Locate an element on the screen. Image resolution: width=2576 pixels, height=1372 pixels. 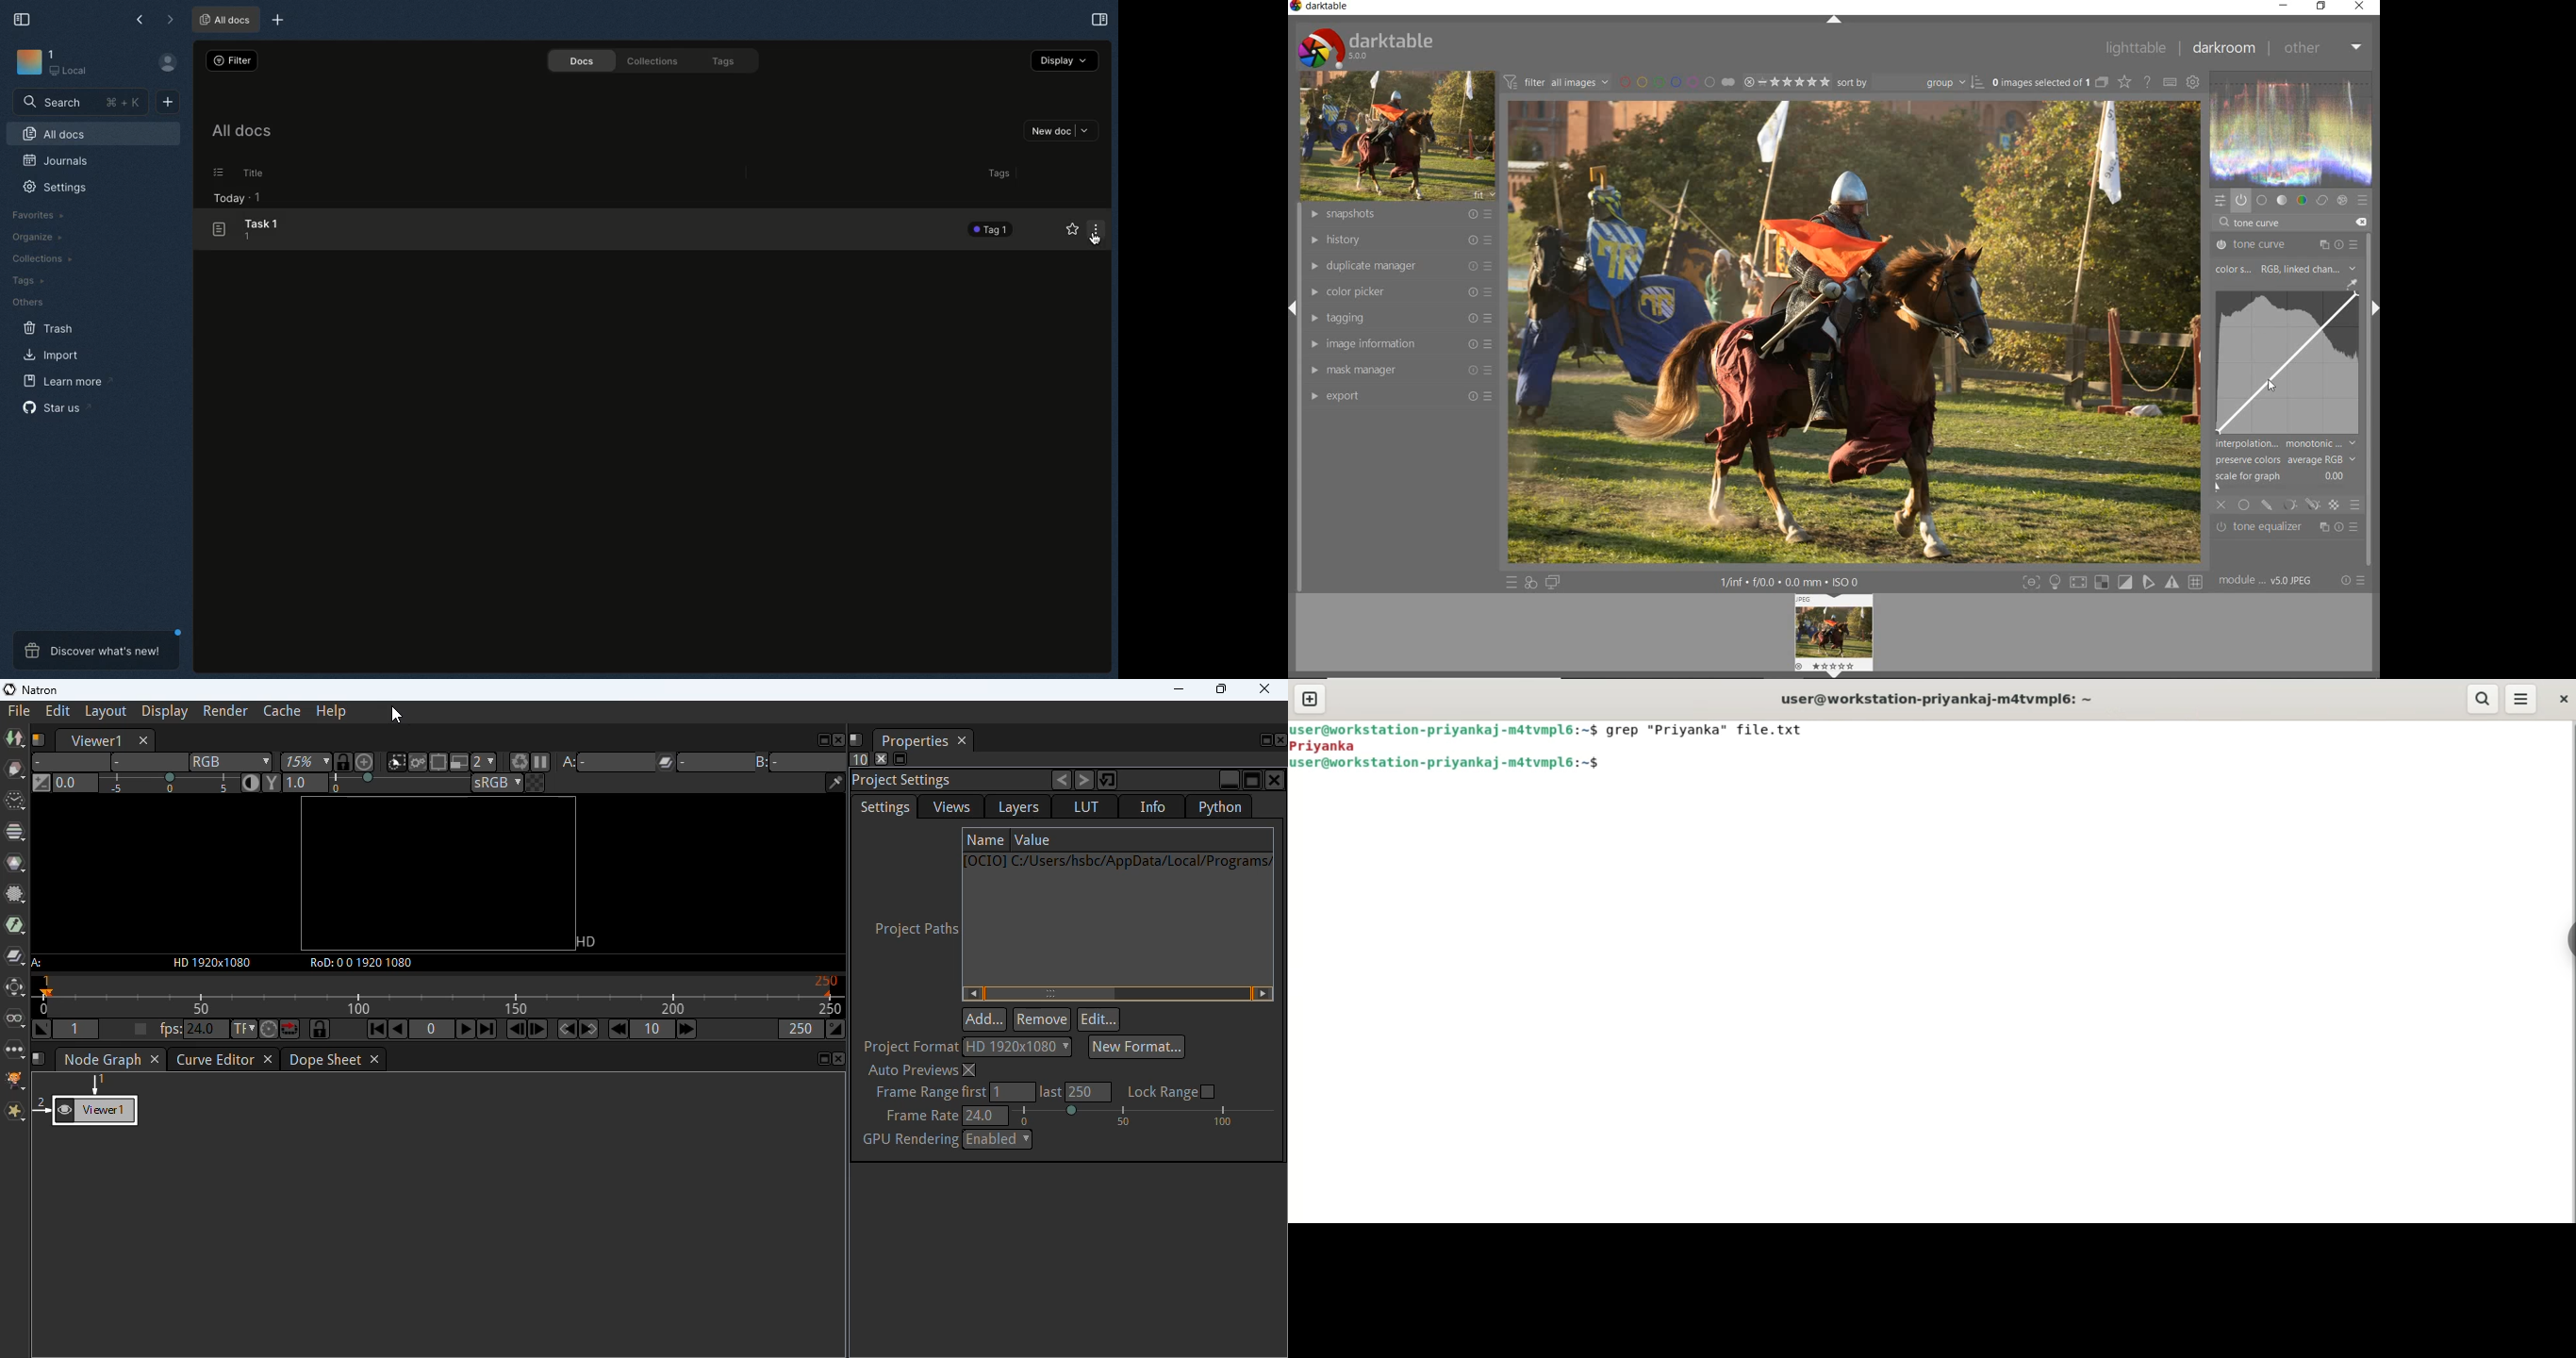
Others is located at coordinates (27, 301).